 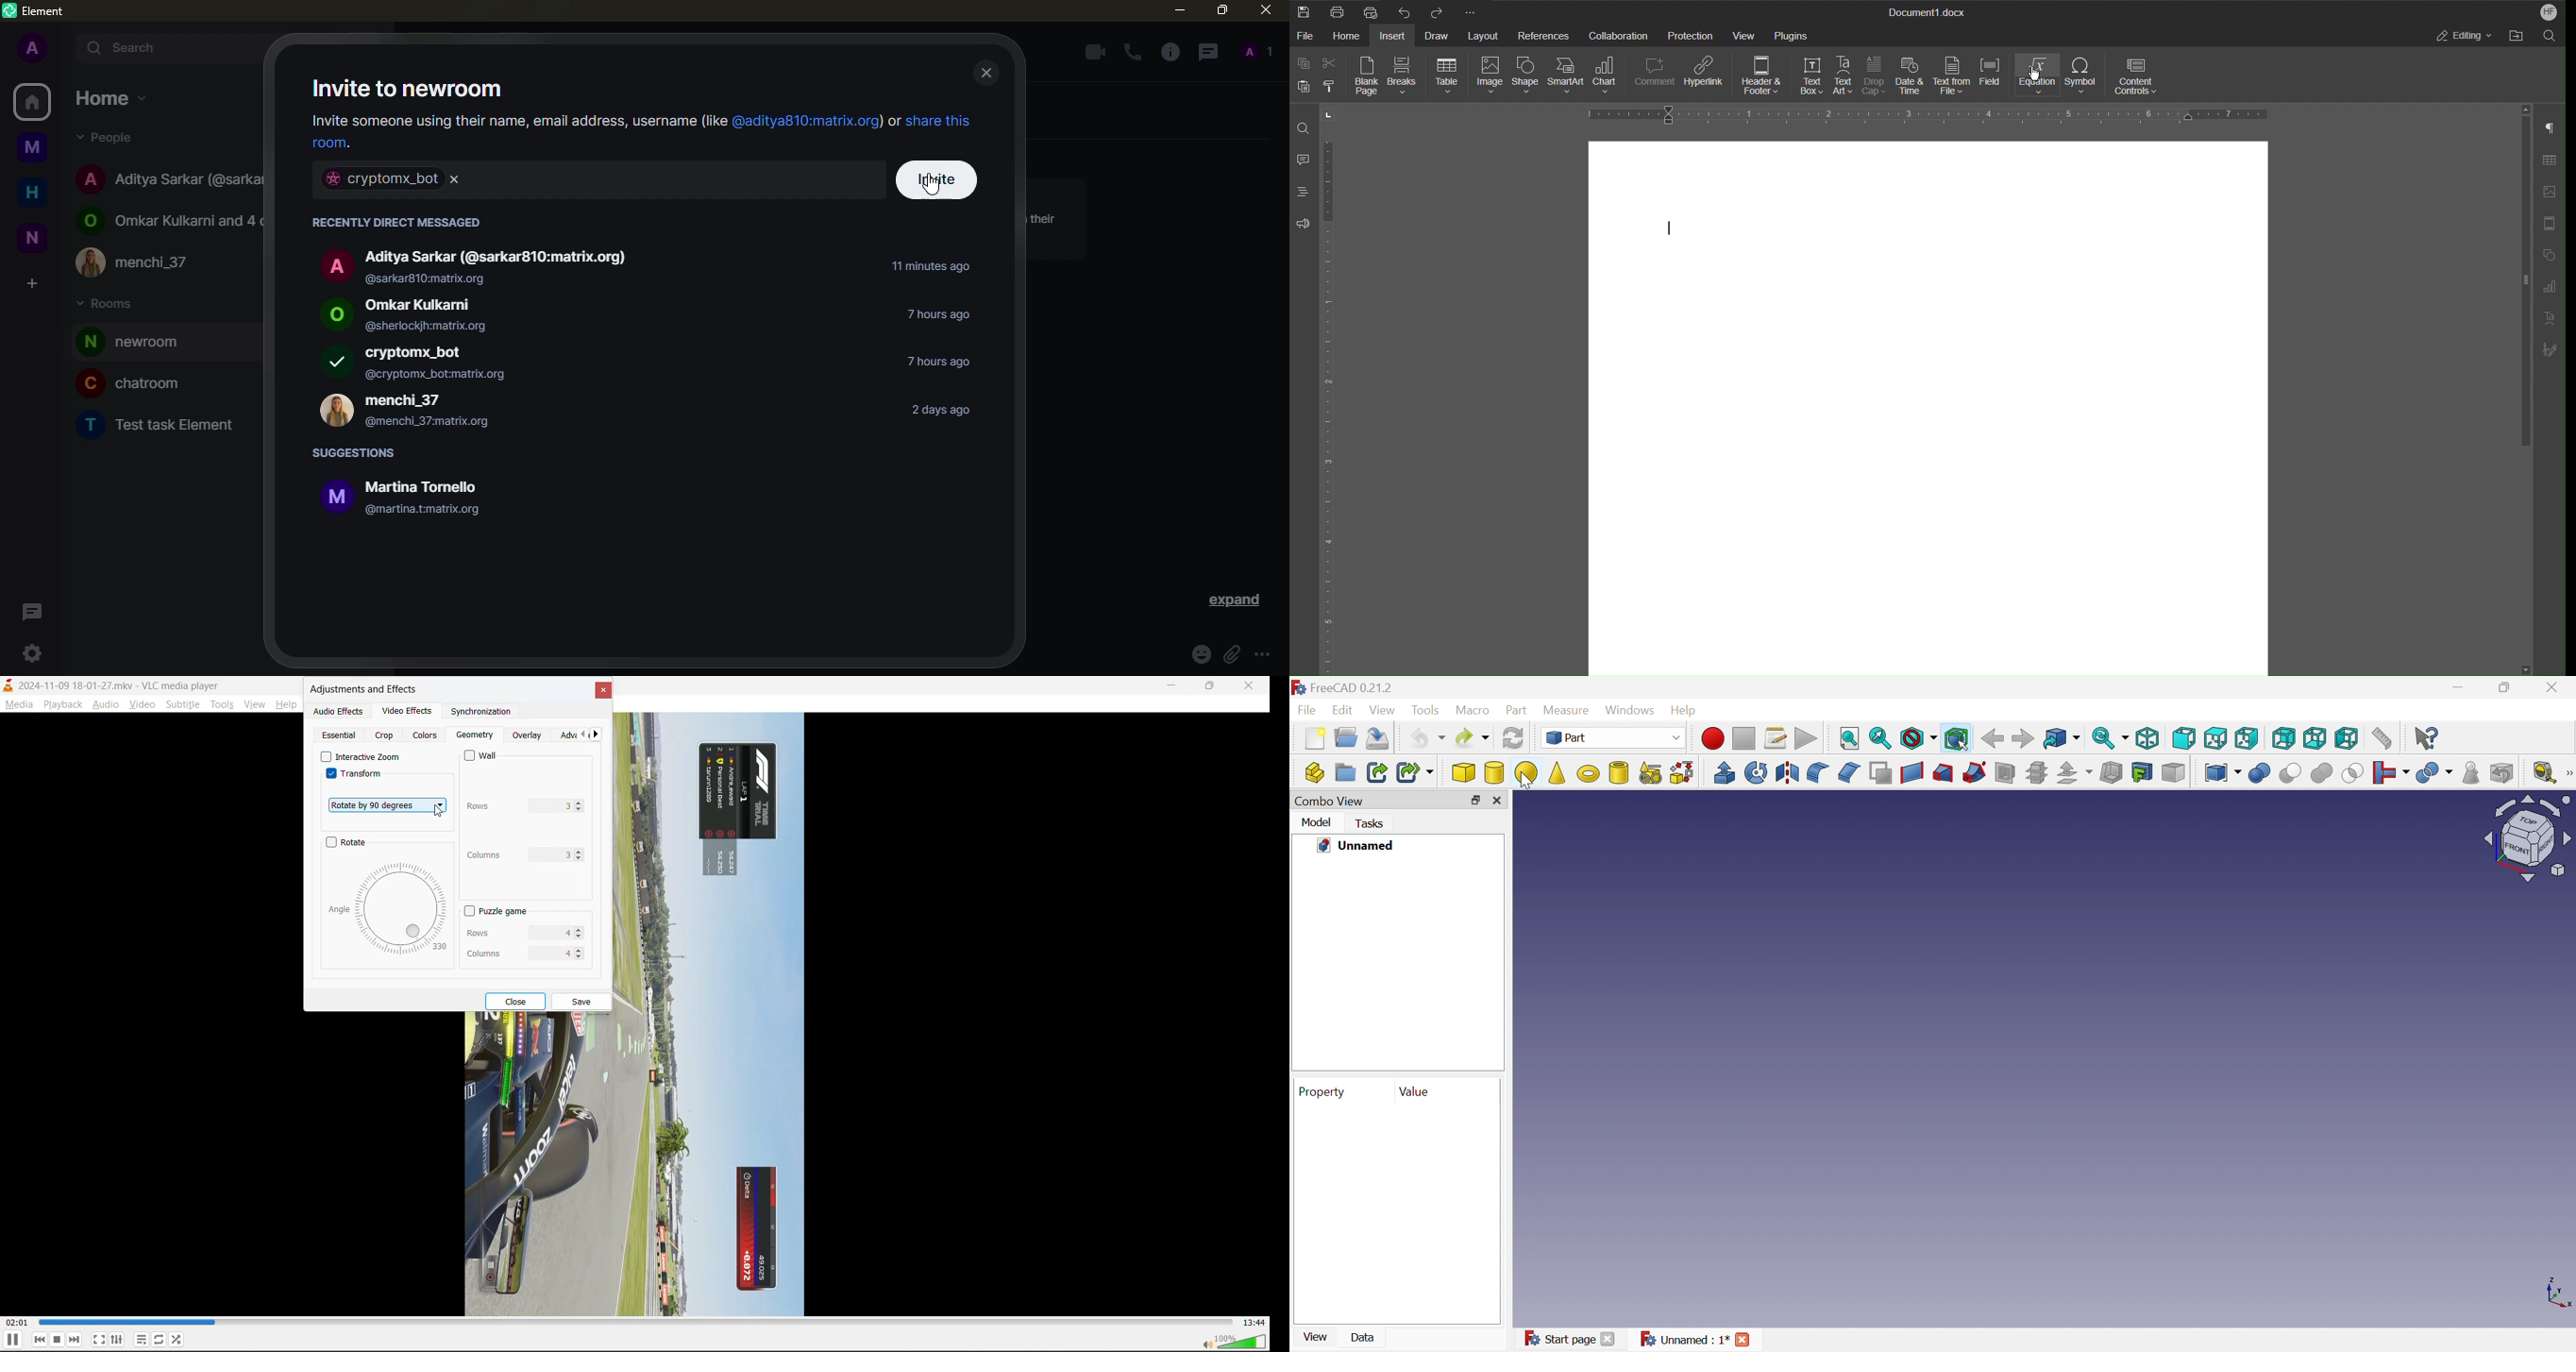 I want to click on time, so click(x=931, y=410).